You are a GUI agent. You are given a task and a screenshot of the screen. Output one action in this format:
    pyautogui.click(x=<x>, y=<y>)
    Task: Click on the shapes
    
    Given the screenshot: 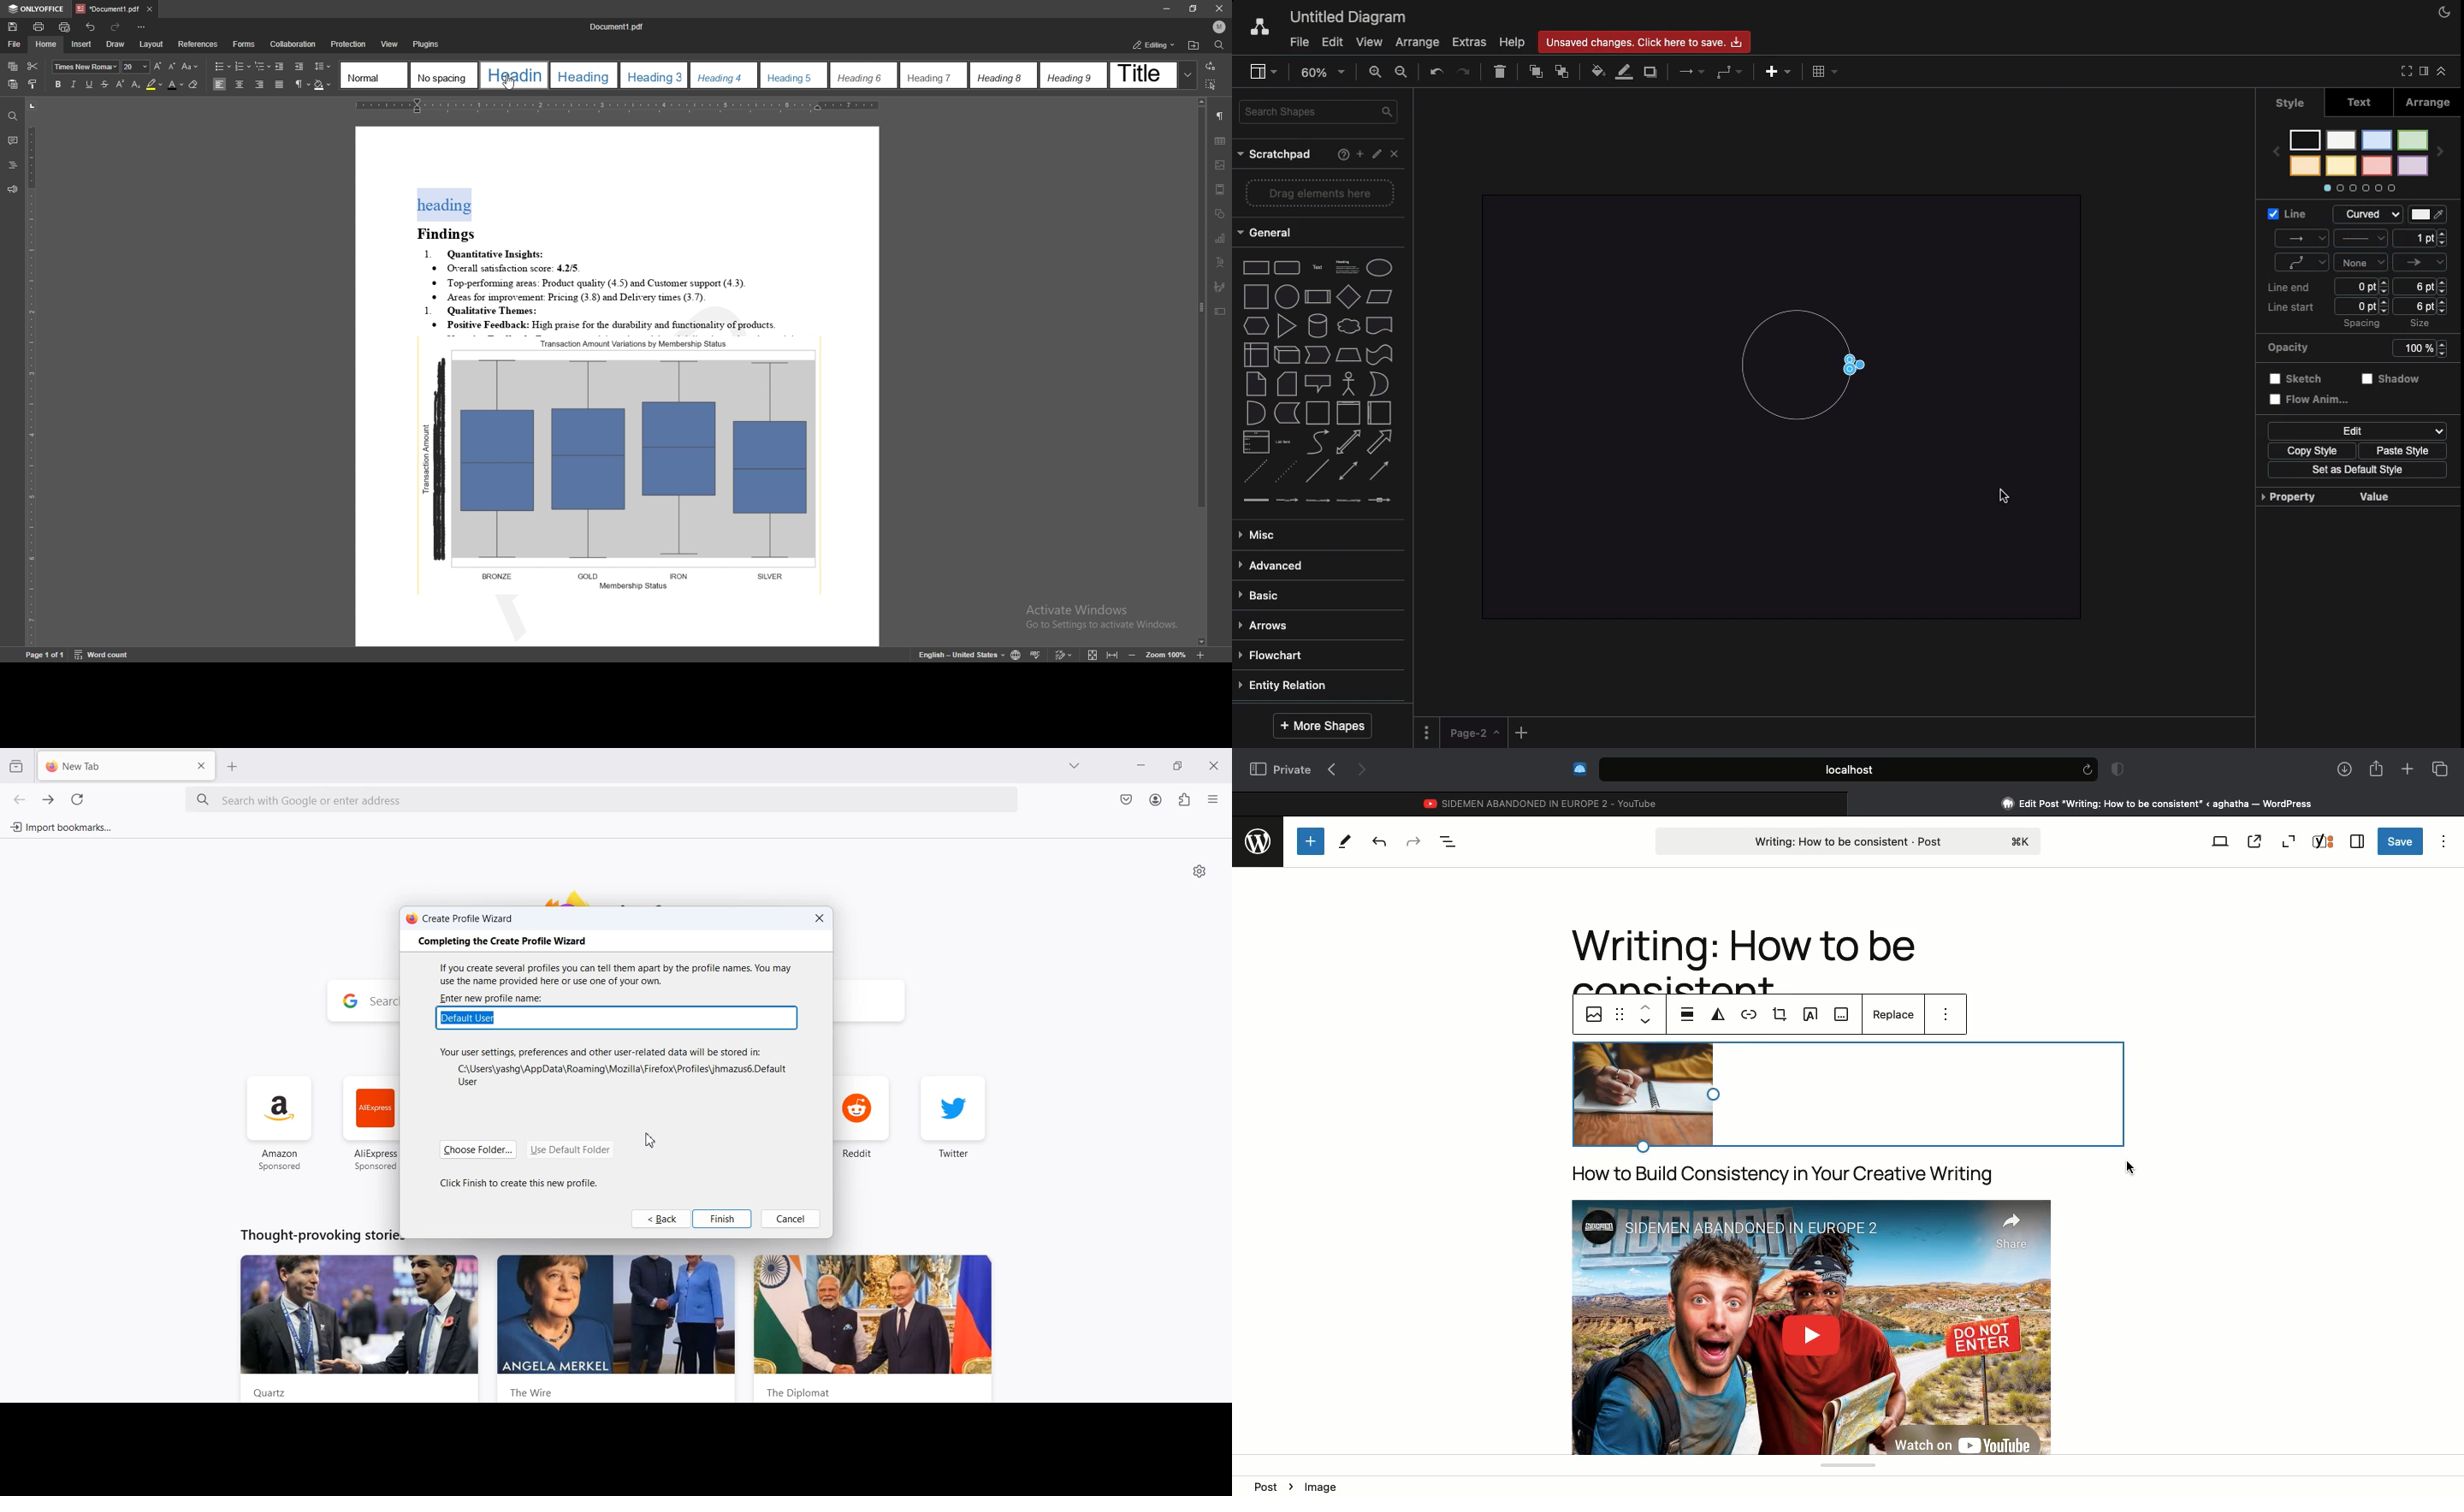 What is the action you would take?
    pyautogui.click(x=1221, y=214)
    